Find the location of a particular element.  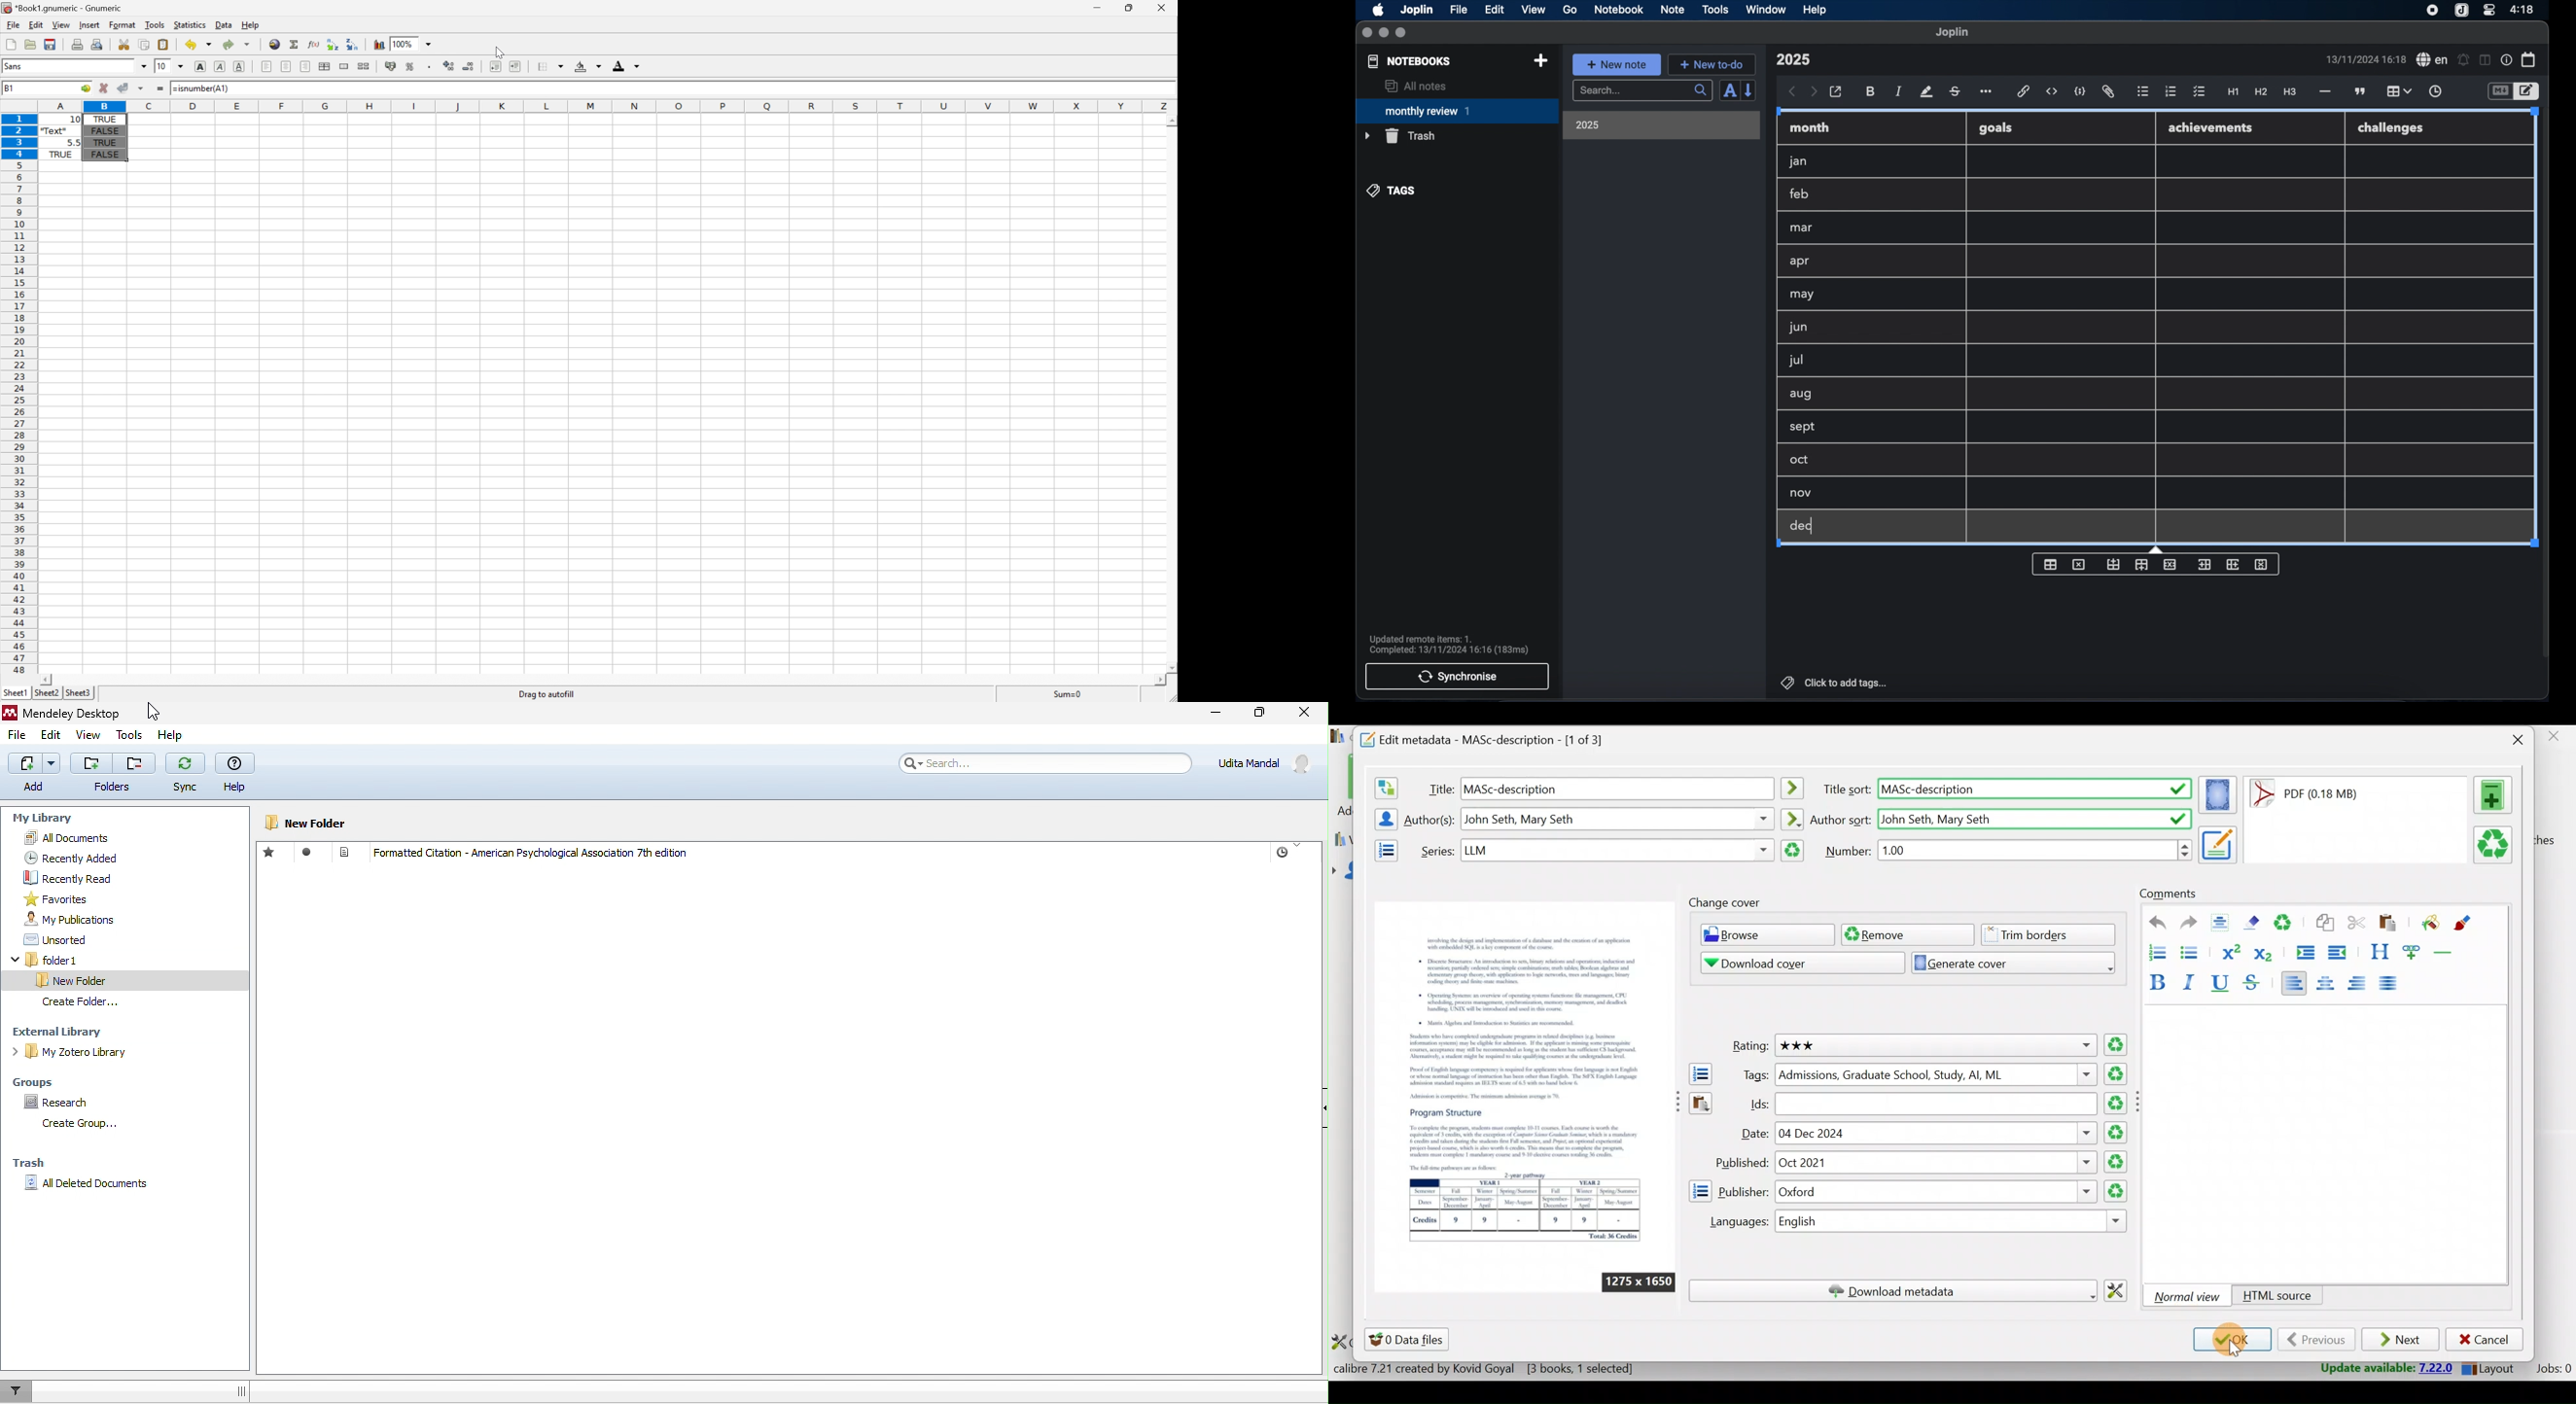

note title is located at coordinates (1793, 60).